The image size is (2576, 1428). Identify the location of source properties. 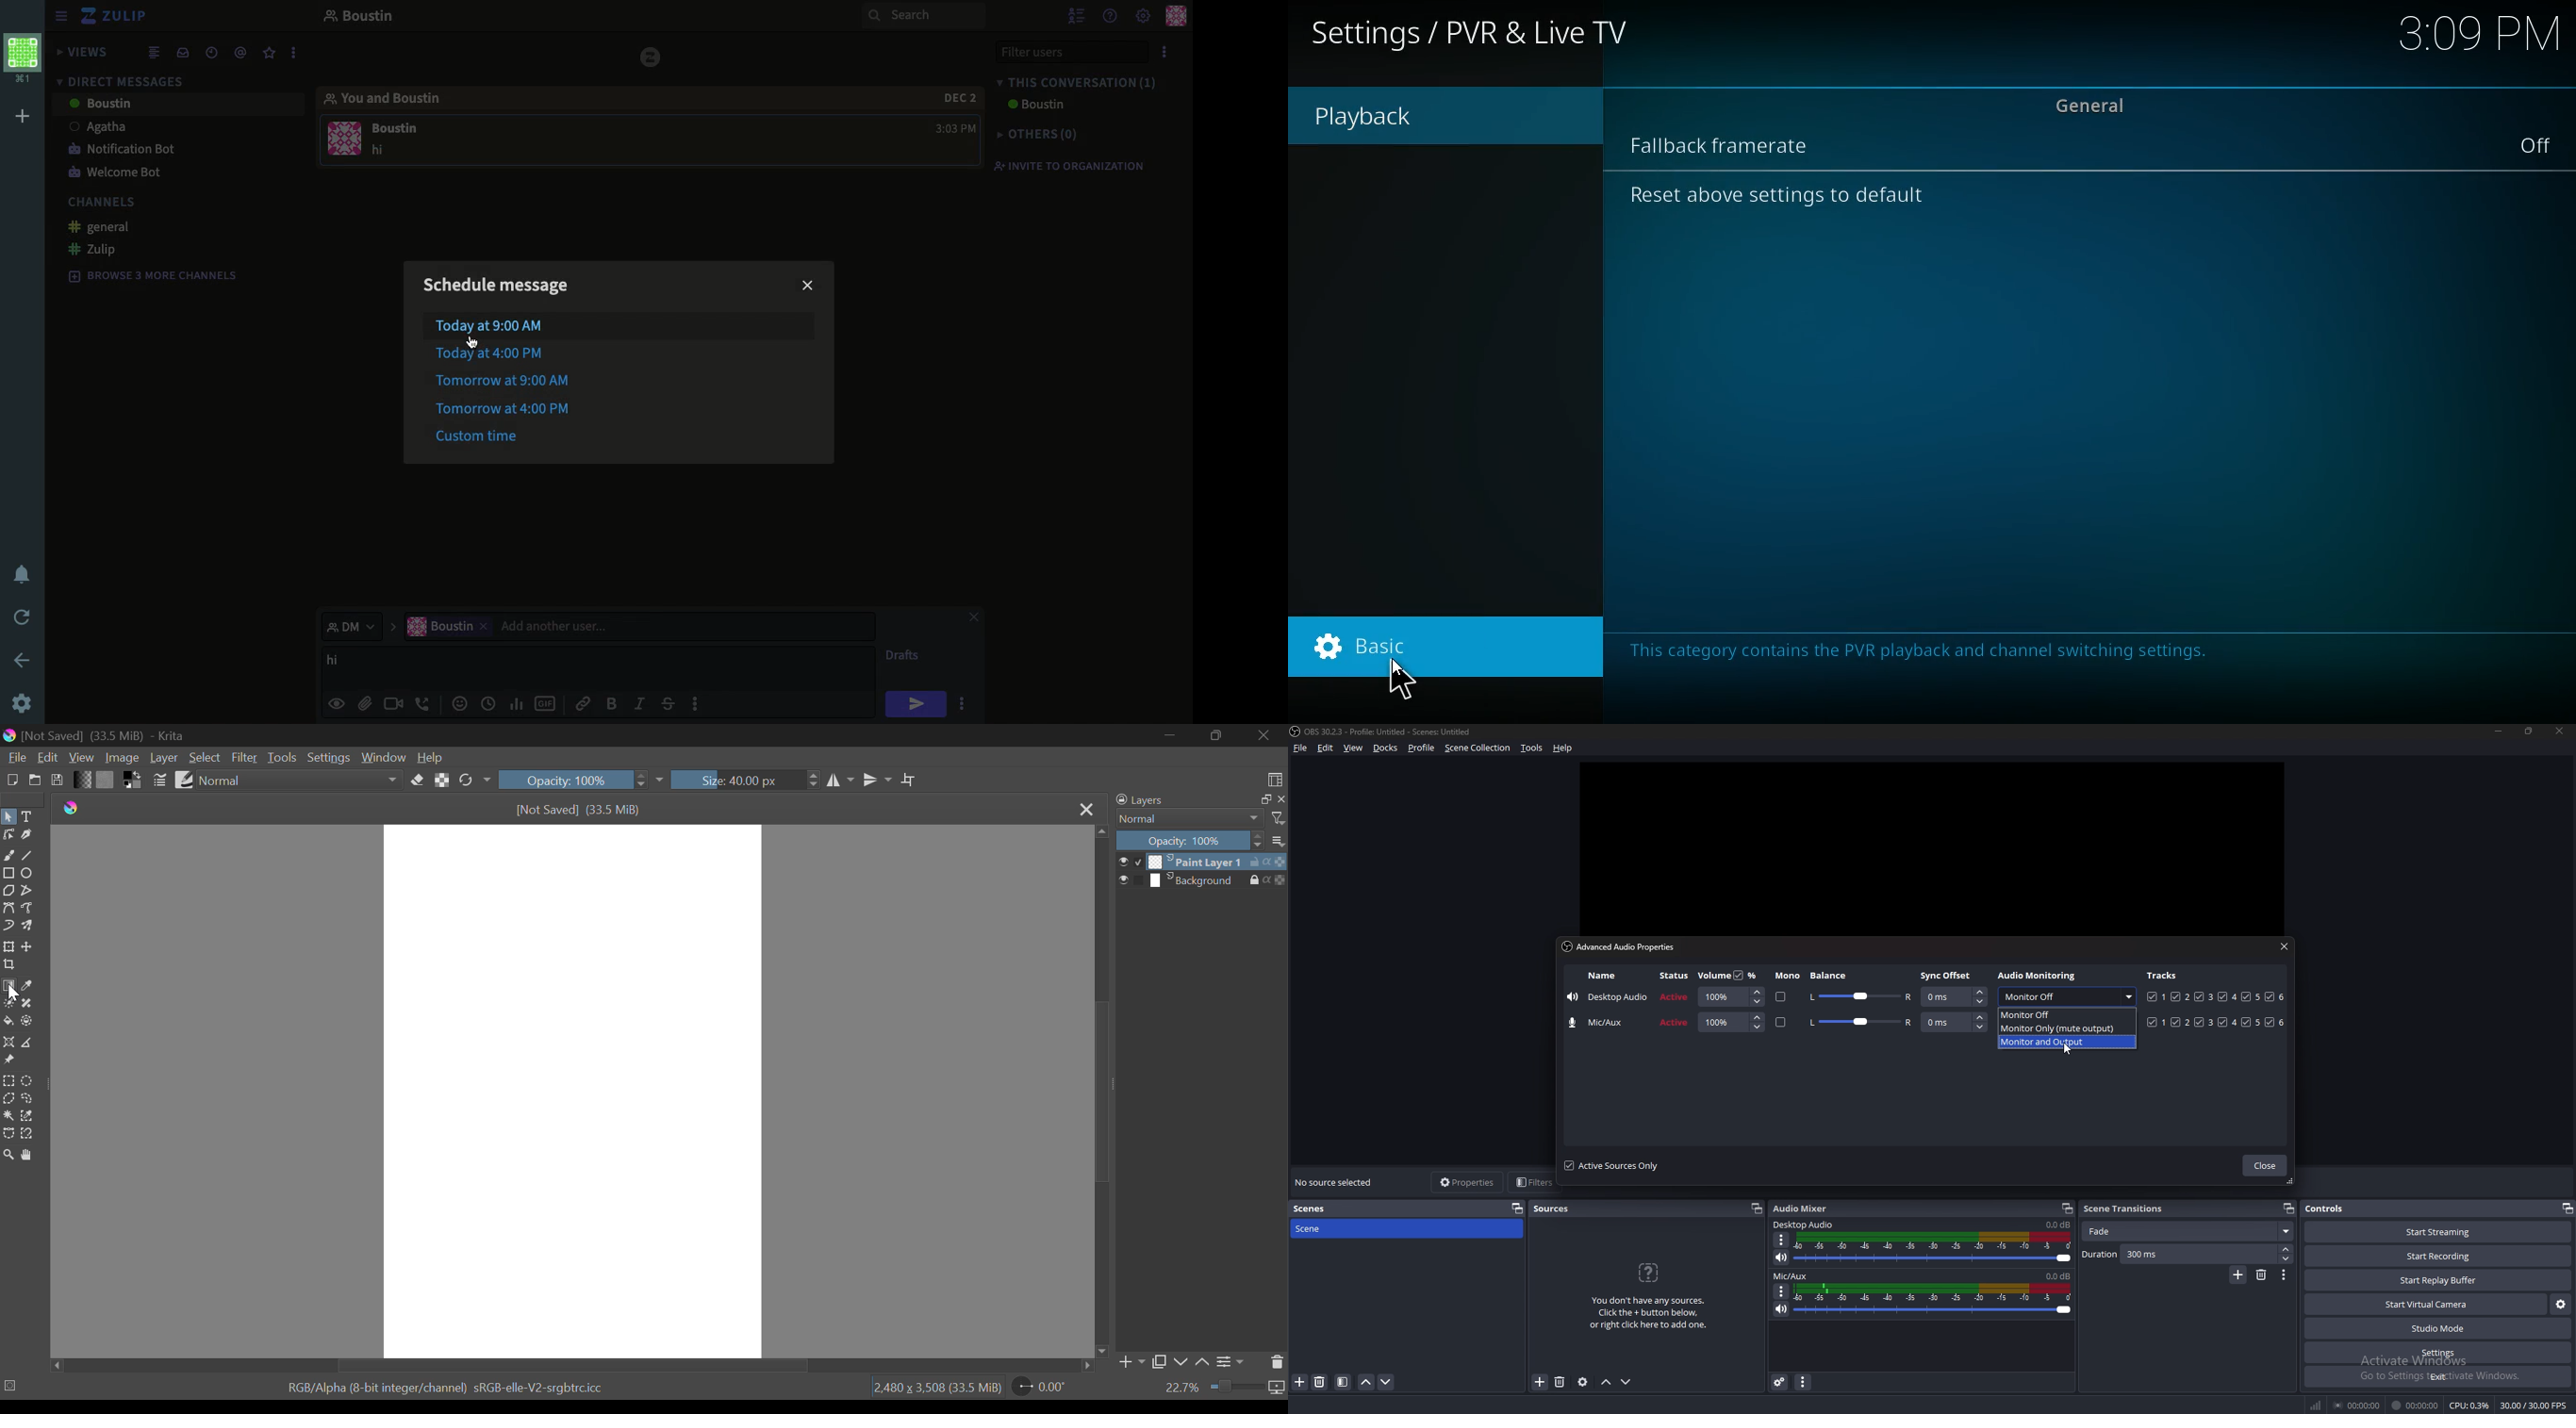
(1584, 1382).